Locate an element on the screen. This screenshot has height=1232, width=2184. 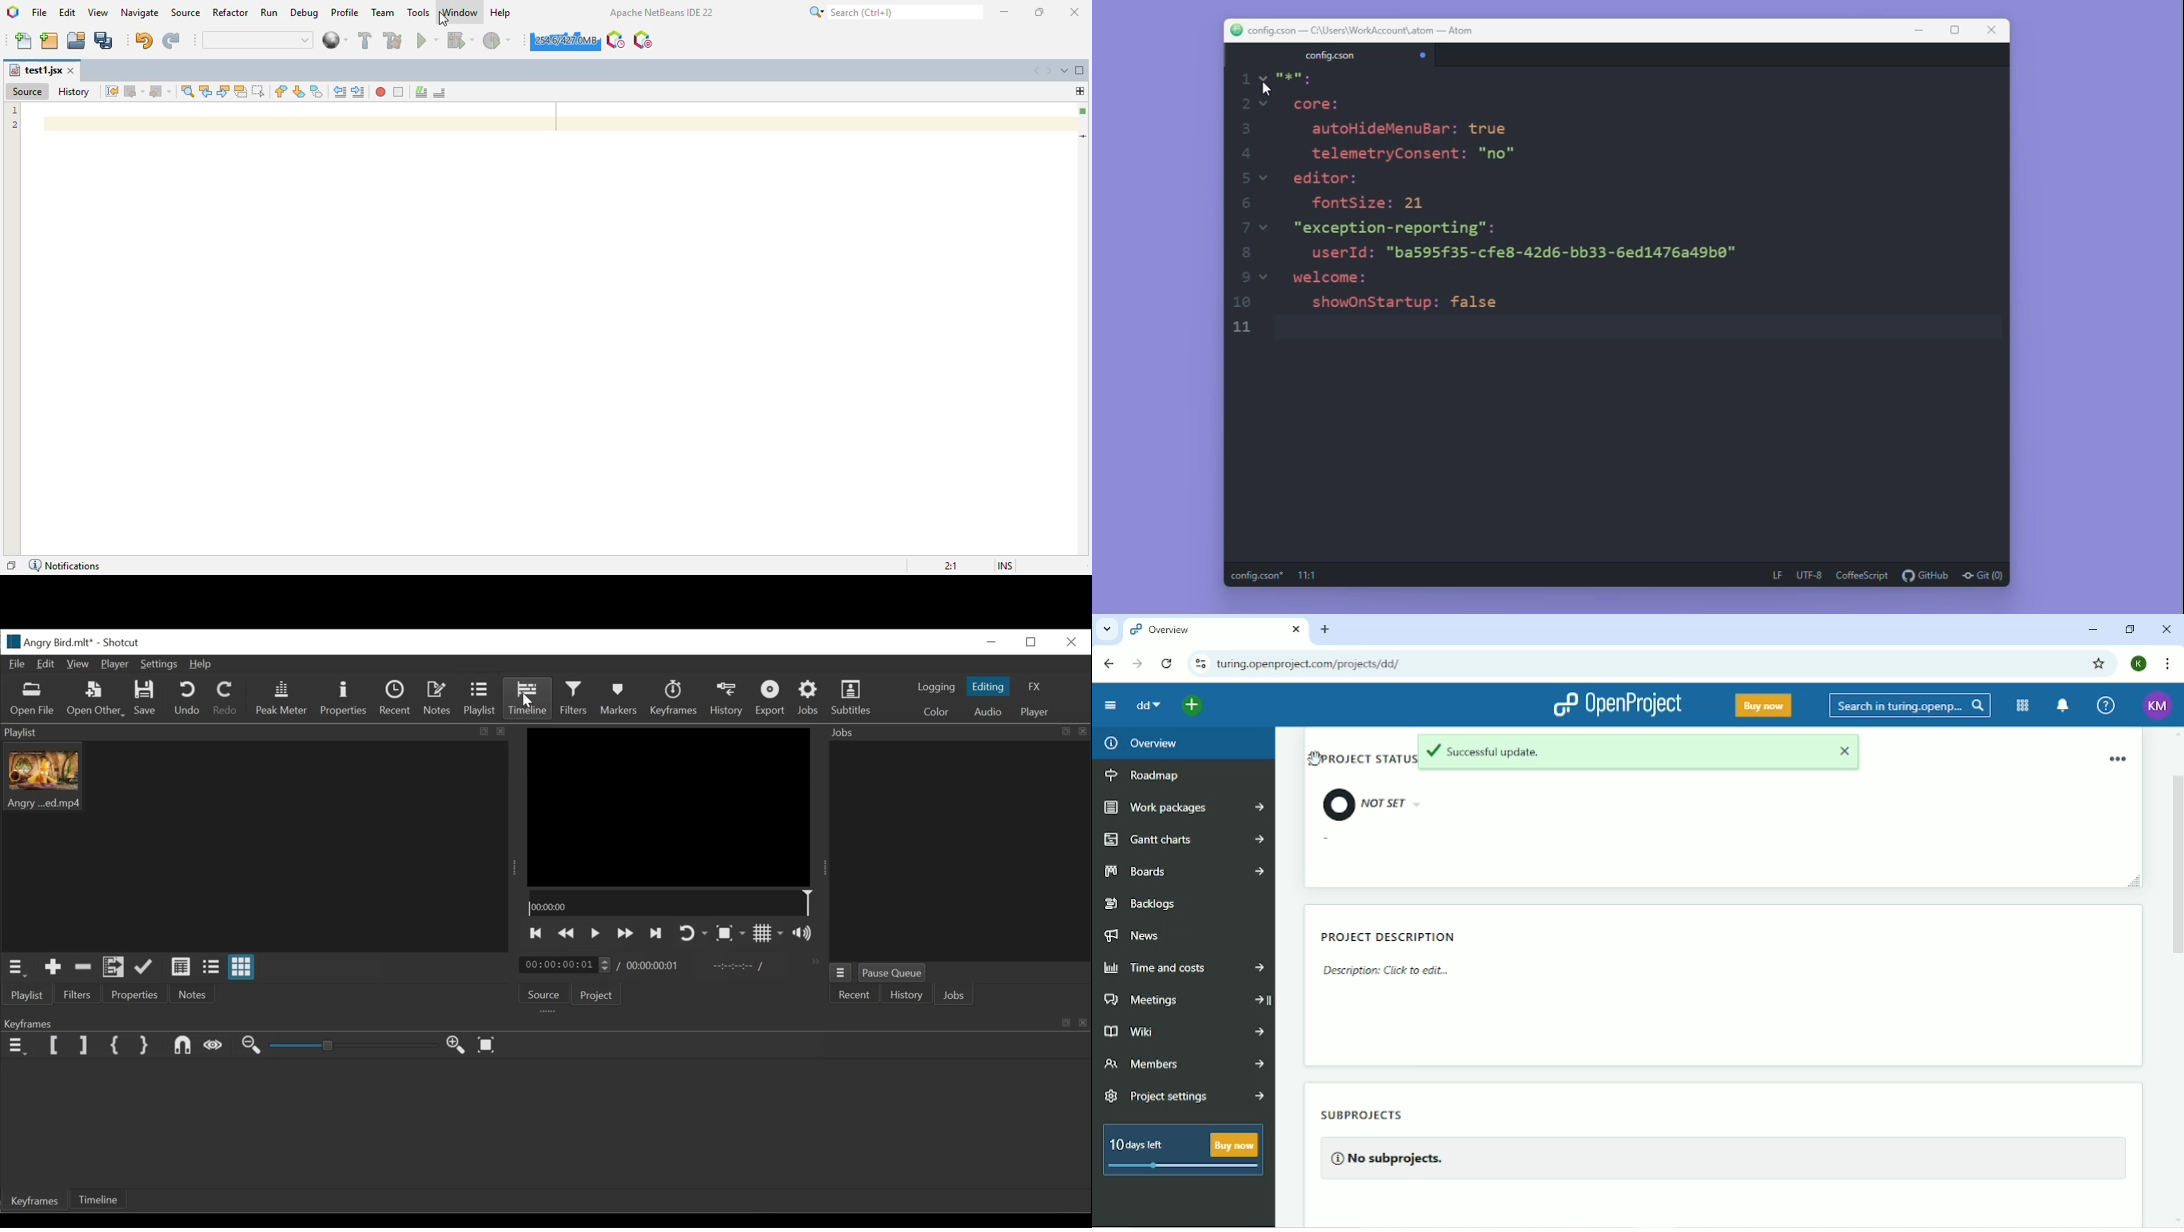
Gantt charts is located at coordinates (1182, 841).